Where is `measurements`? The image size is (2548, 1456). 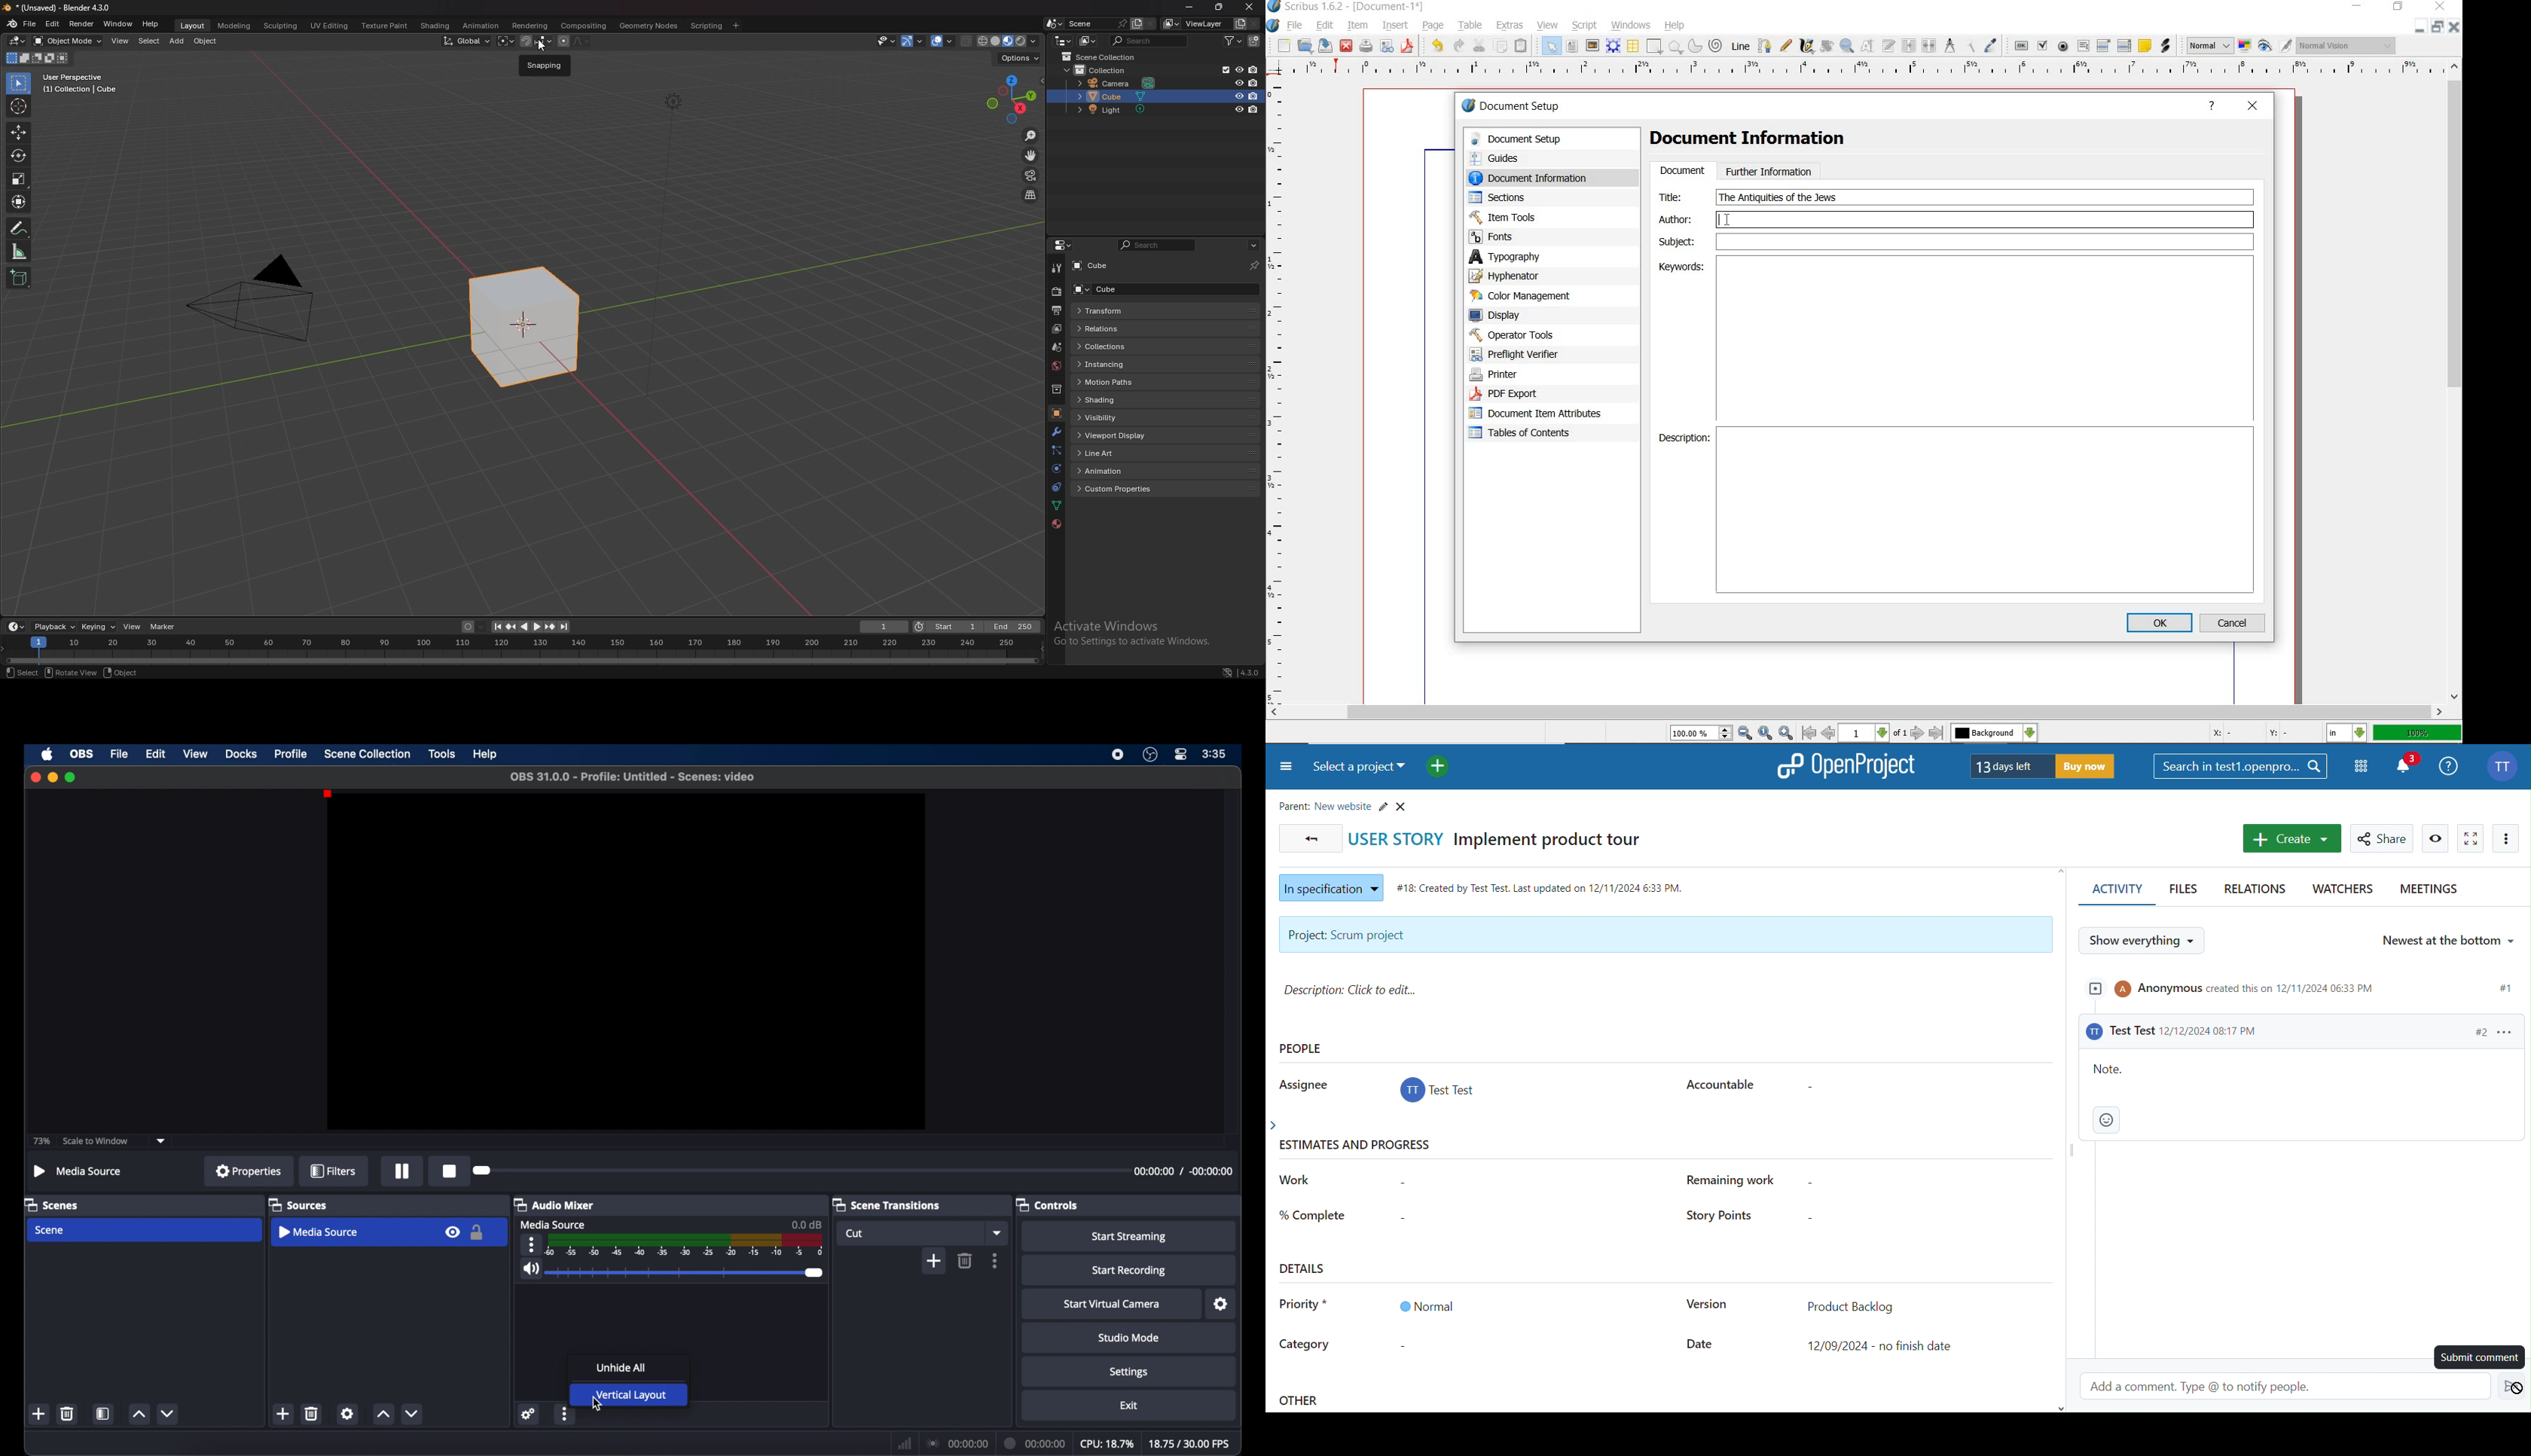 measurements is located at coordinates (1949, 46).